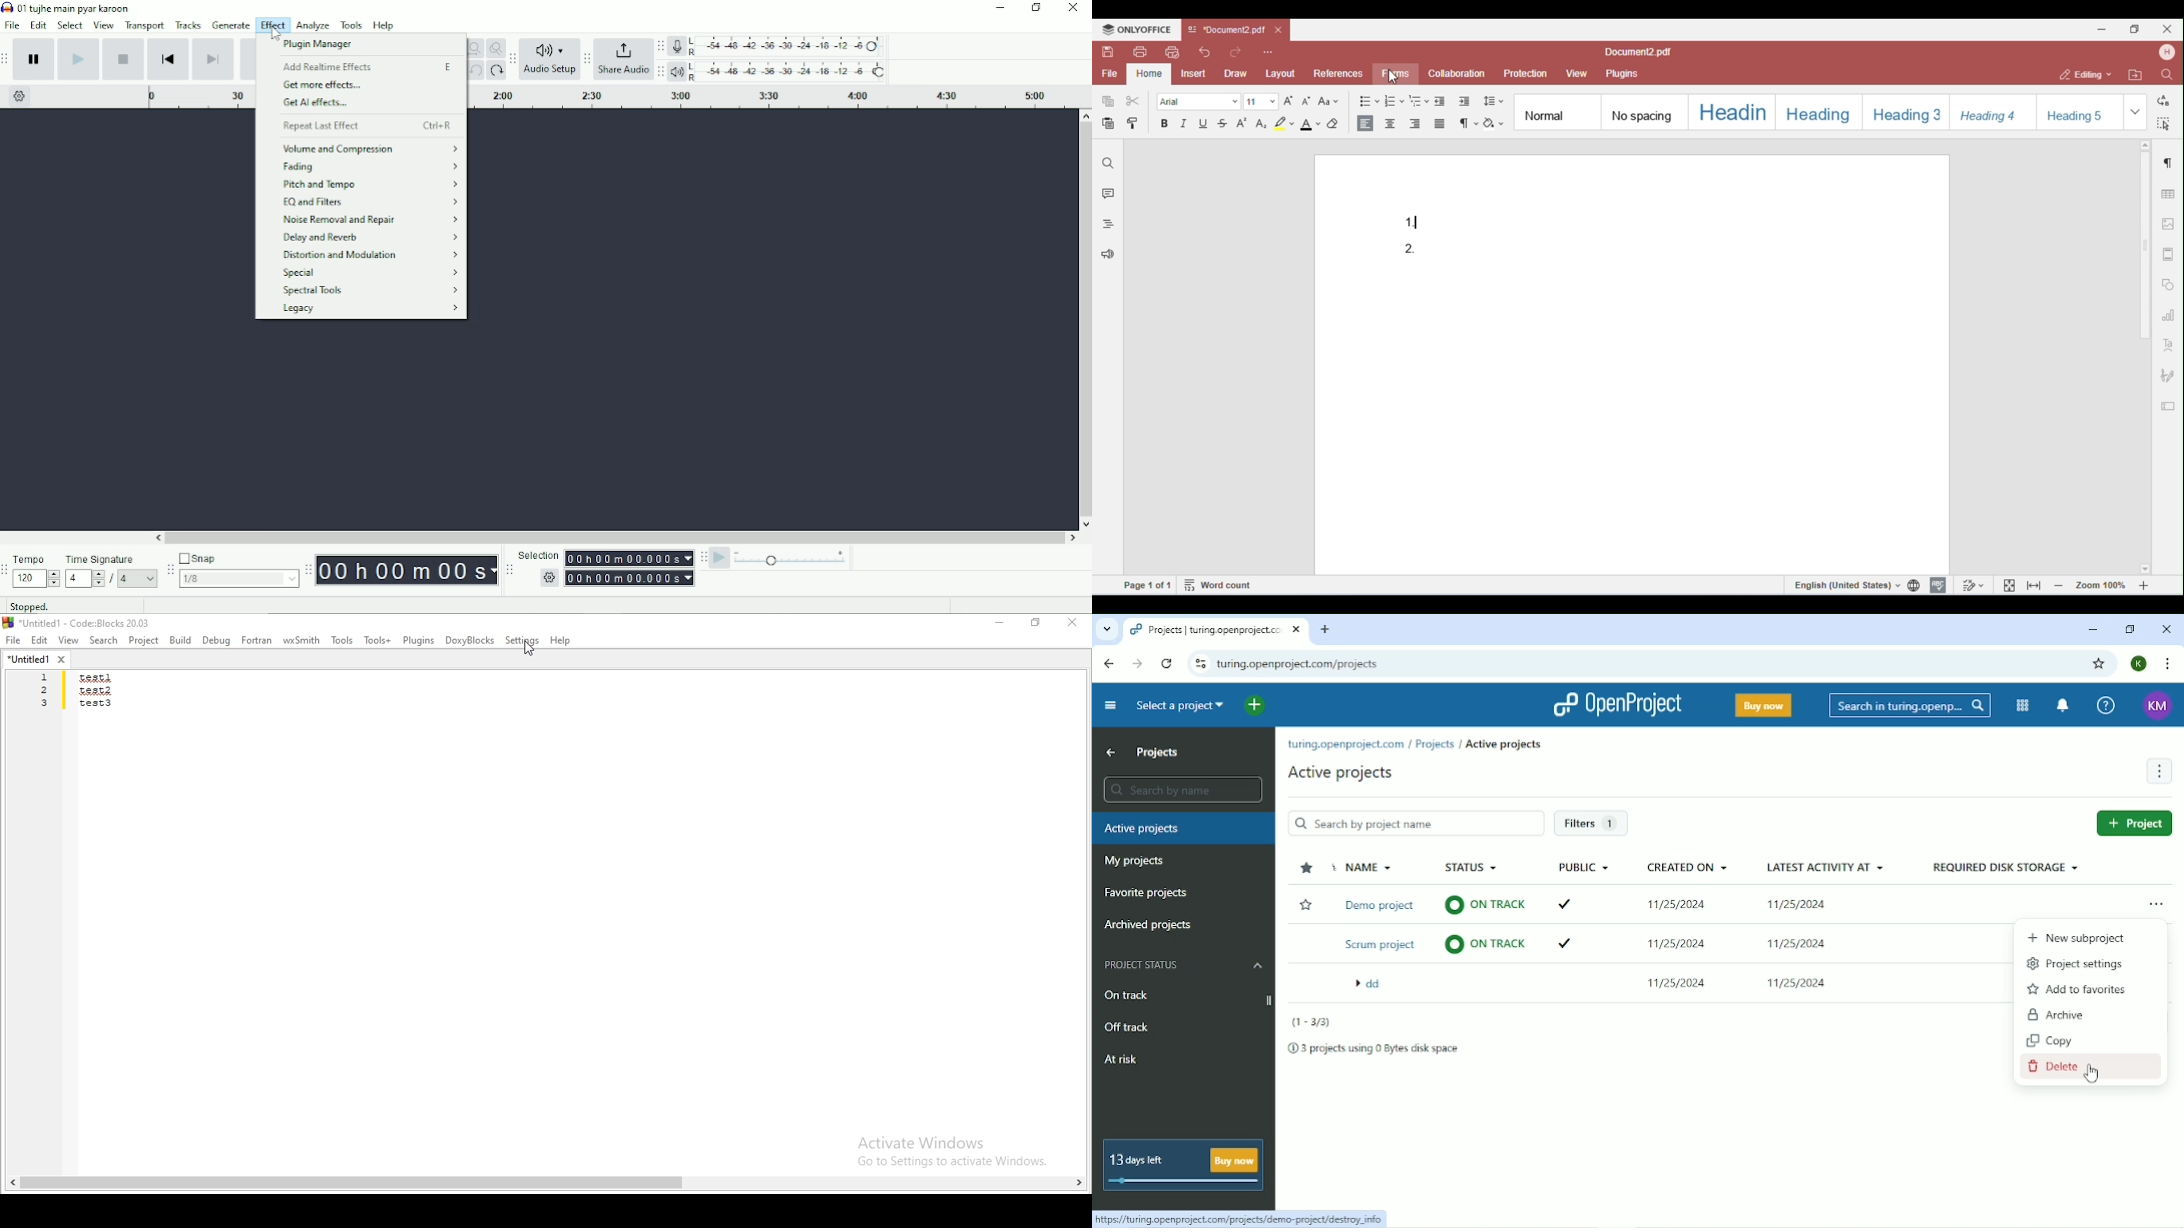  What do you see at coordinates (385, 26) in the screenshot?
I see `Help` at bounding box center [385, 26].